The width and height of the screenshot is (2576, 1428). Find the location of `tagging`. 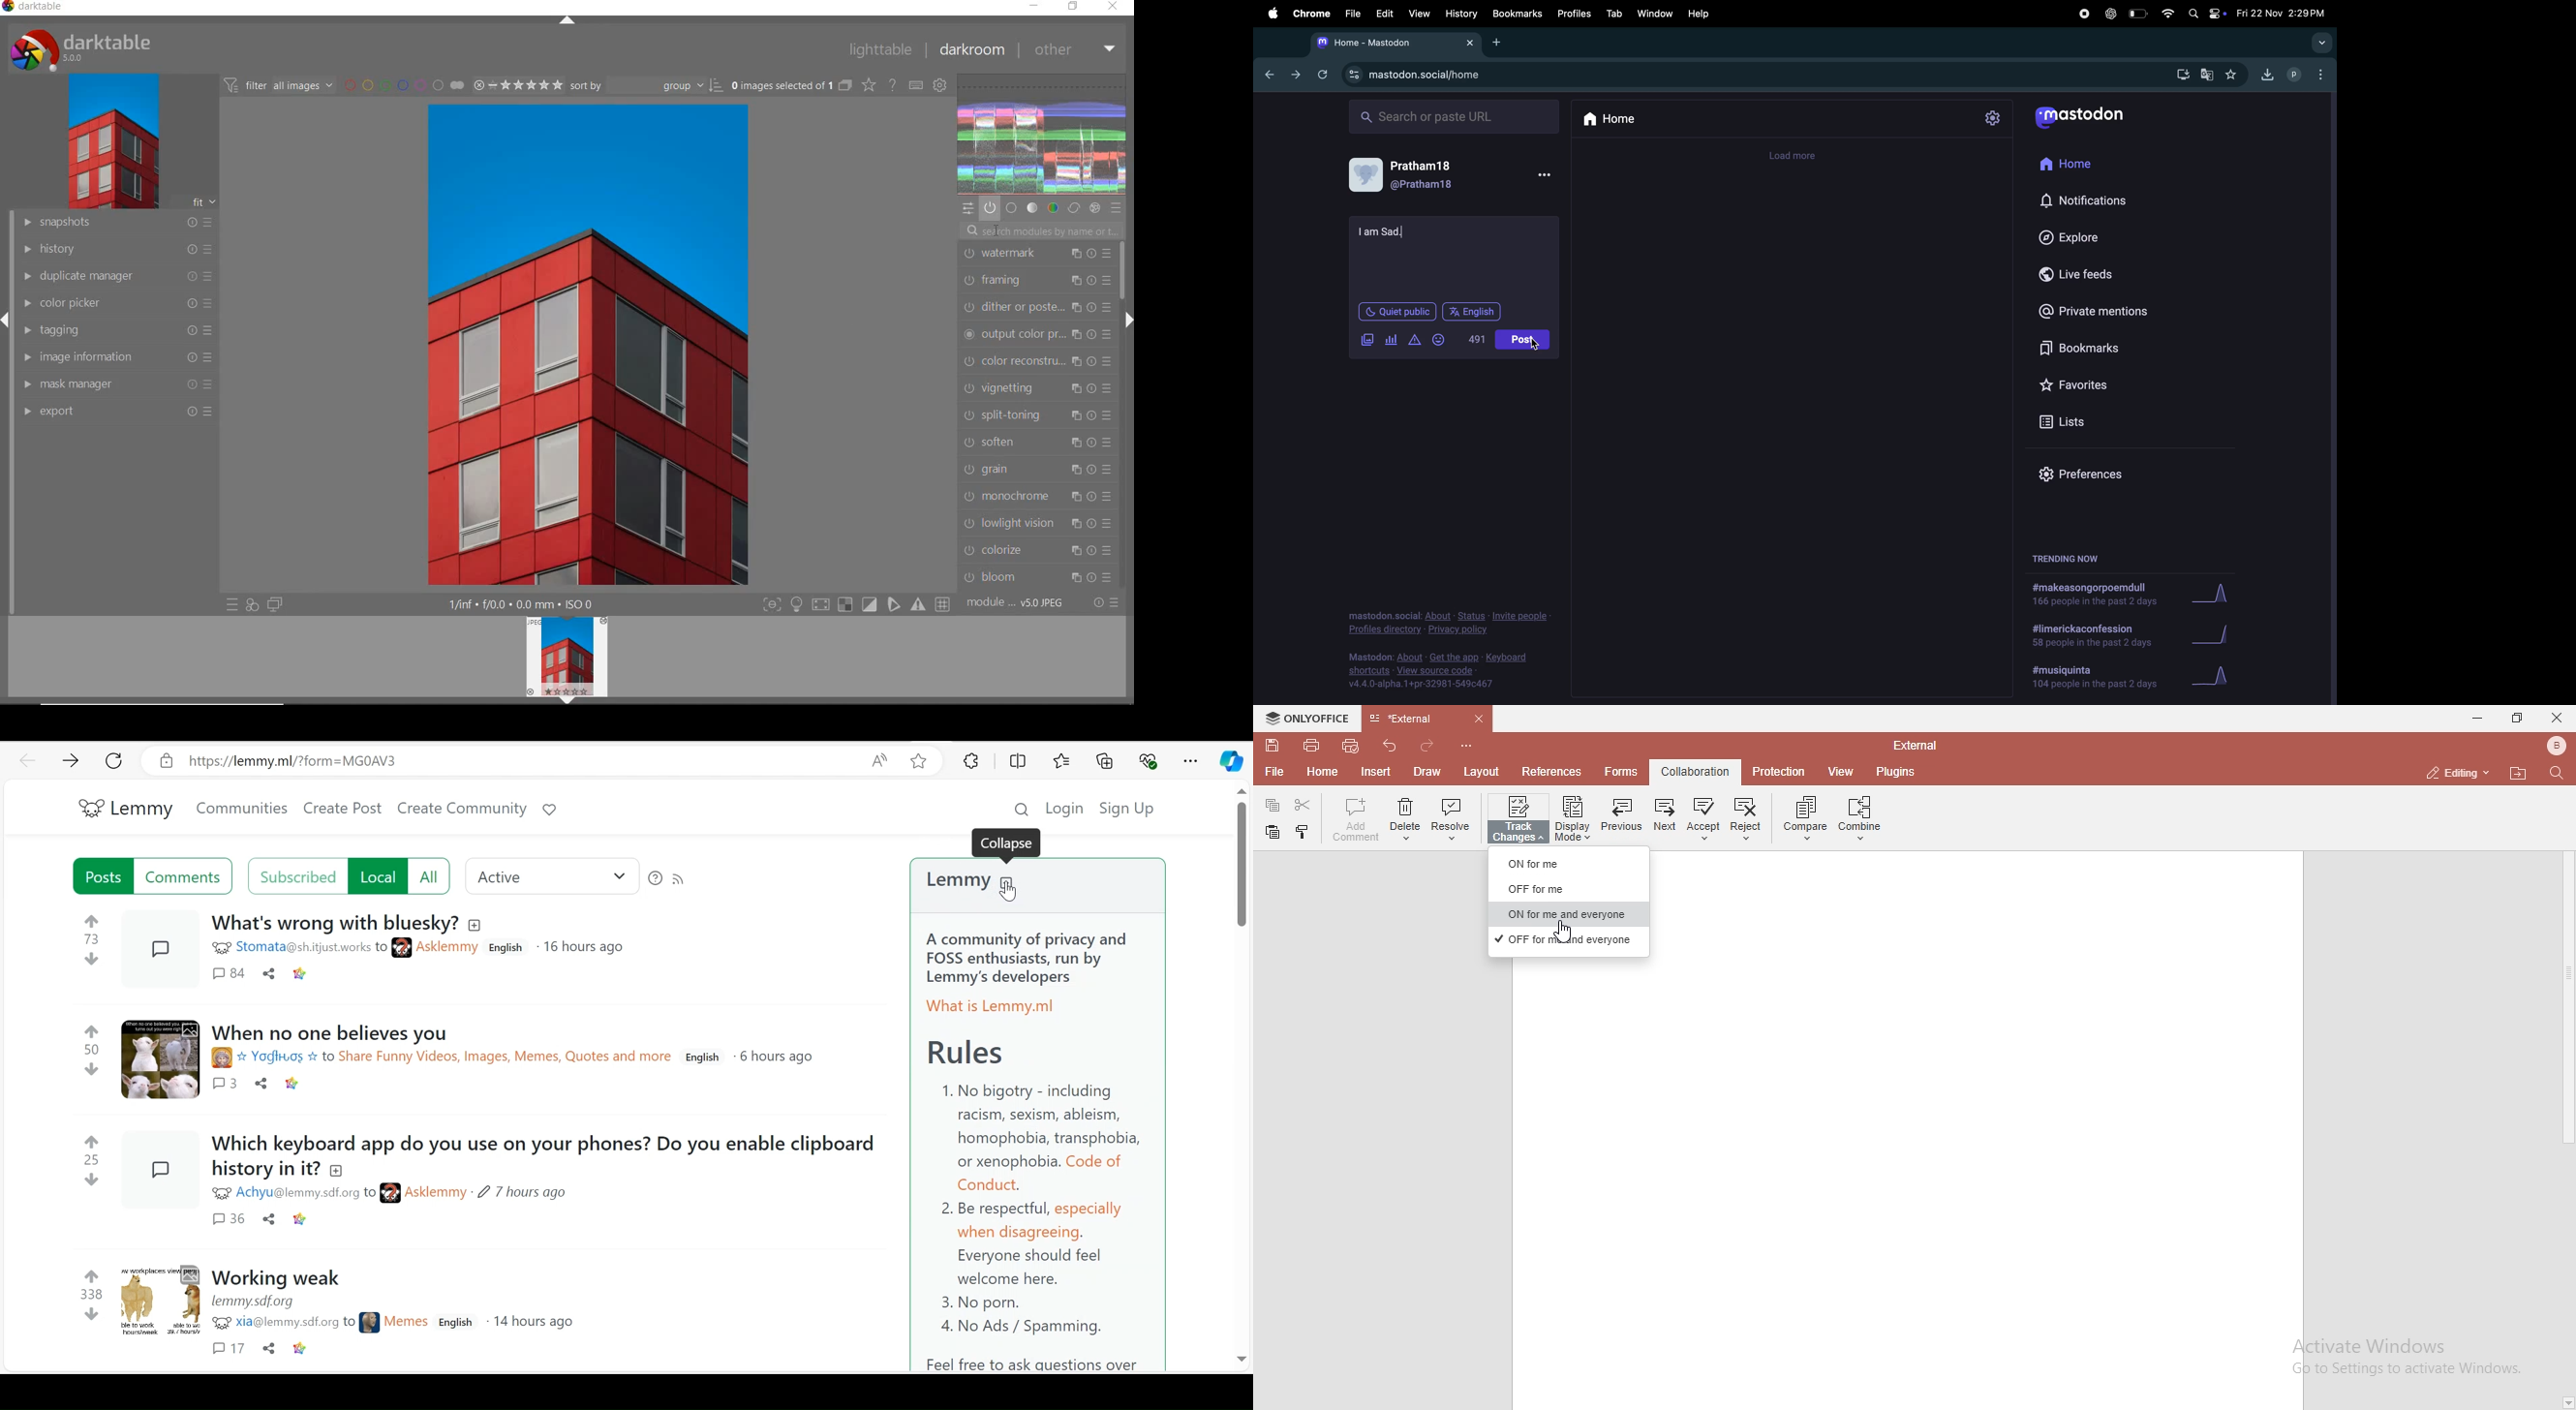

tagging is located at coordinates (116, 331).